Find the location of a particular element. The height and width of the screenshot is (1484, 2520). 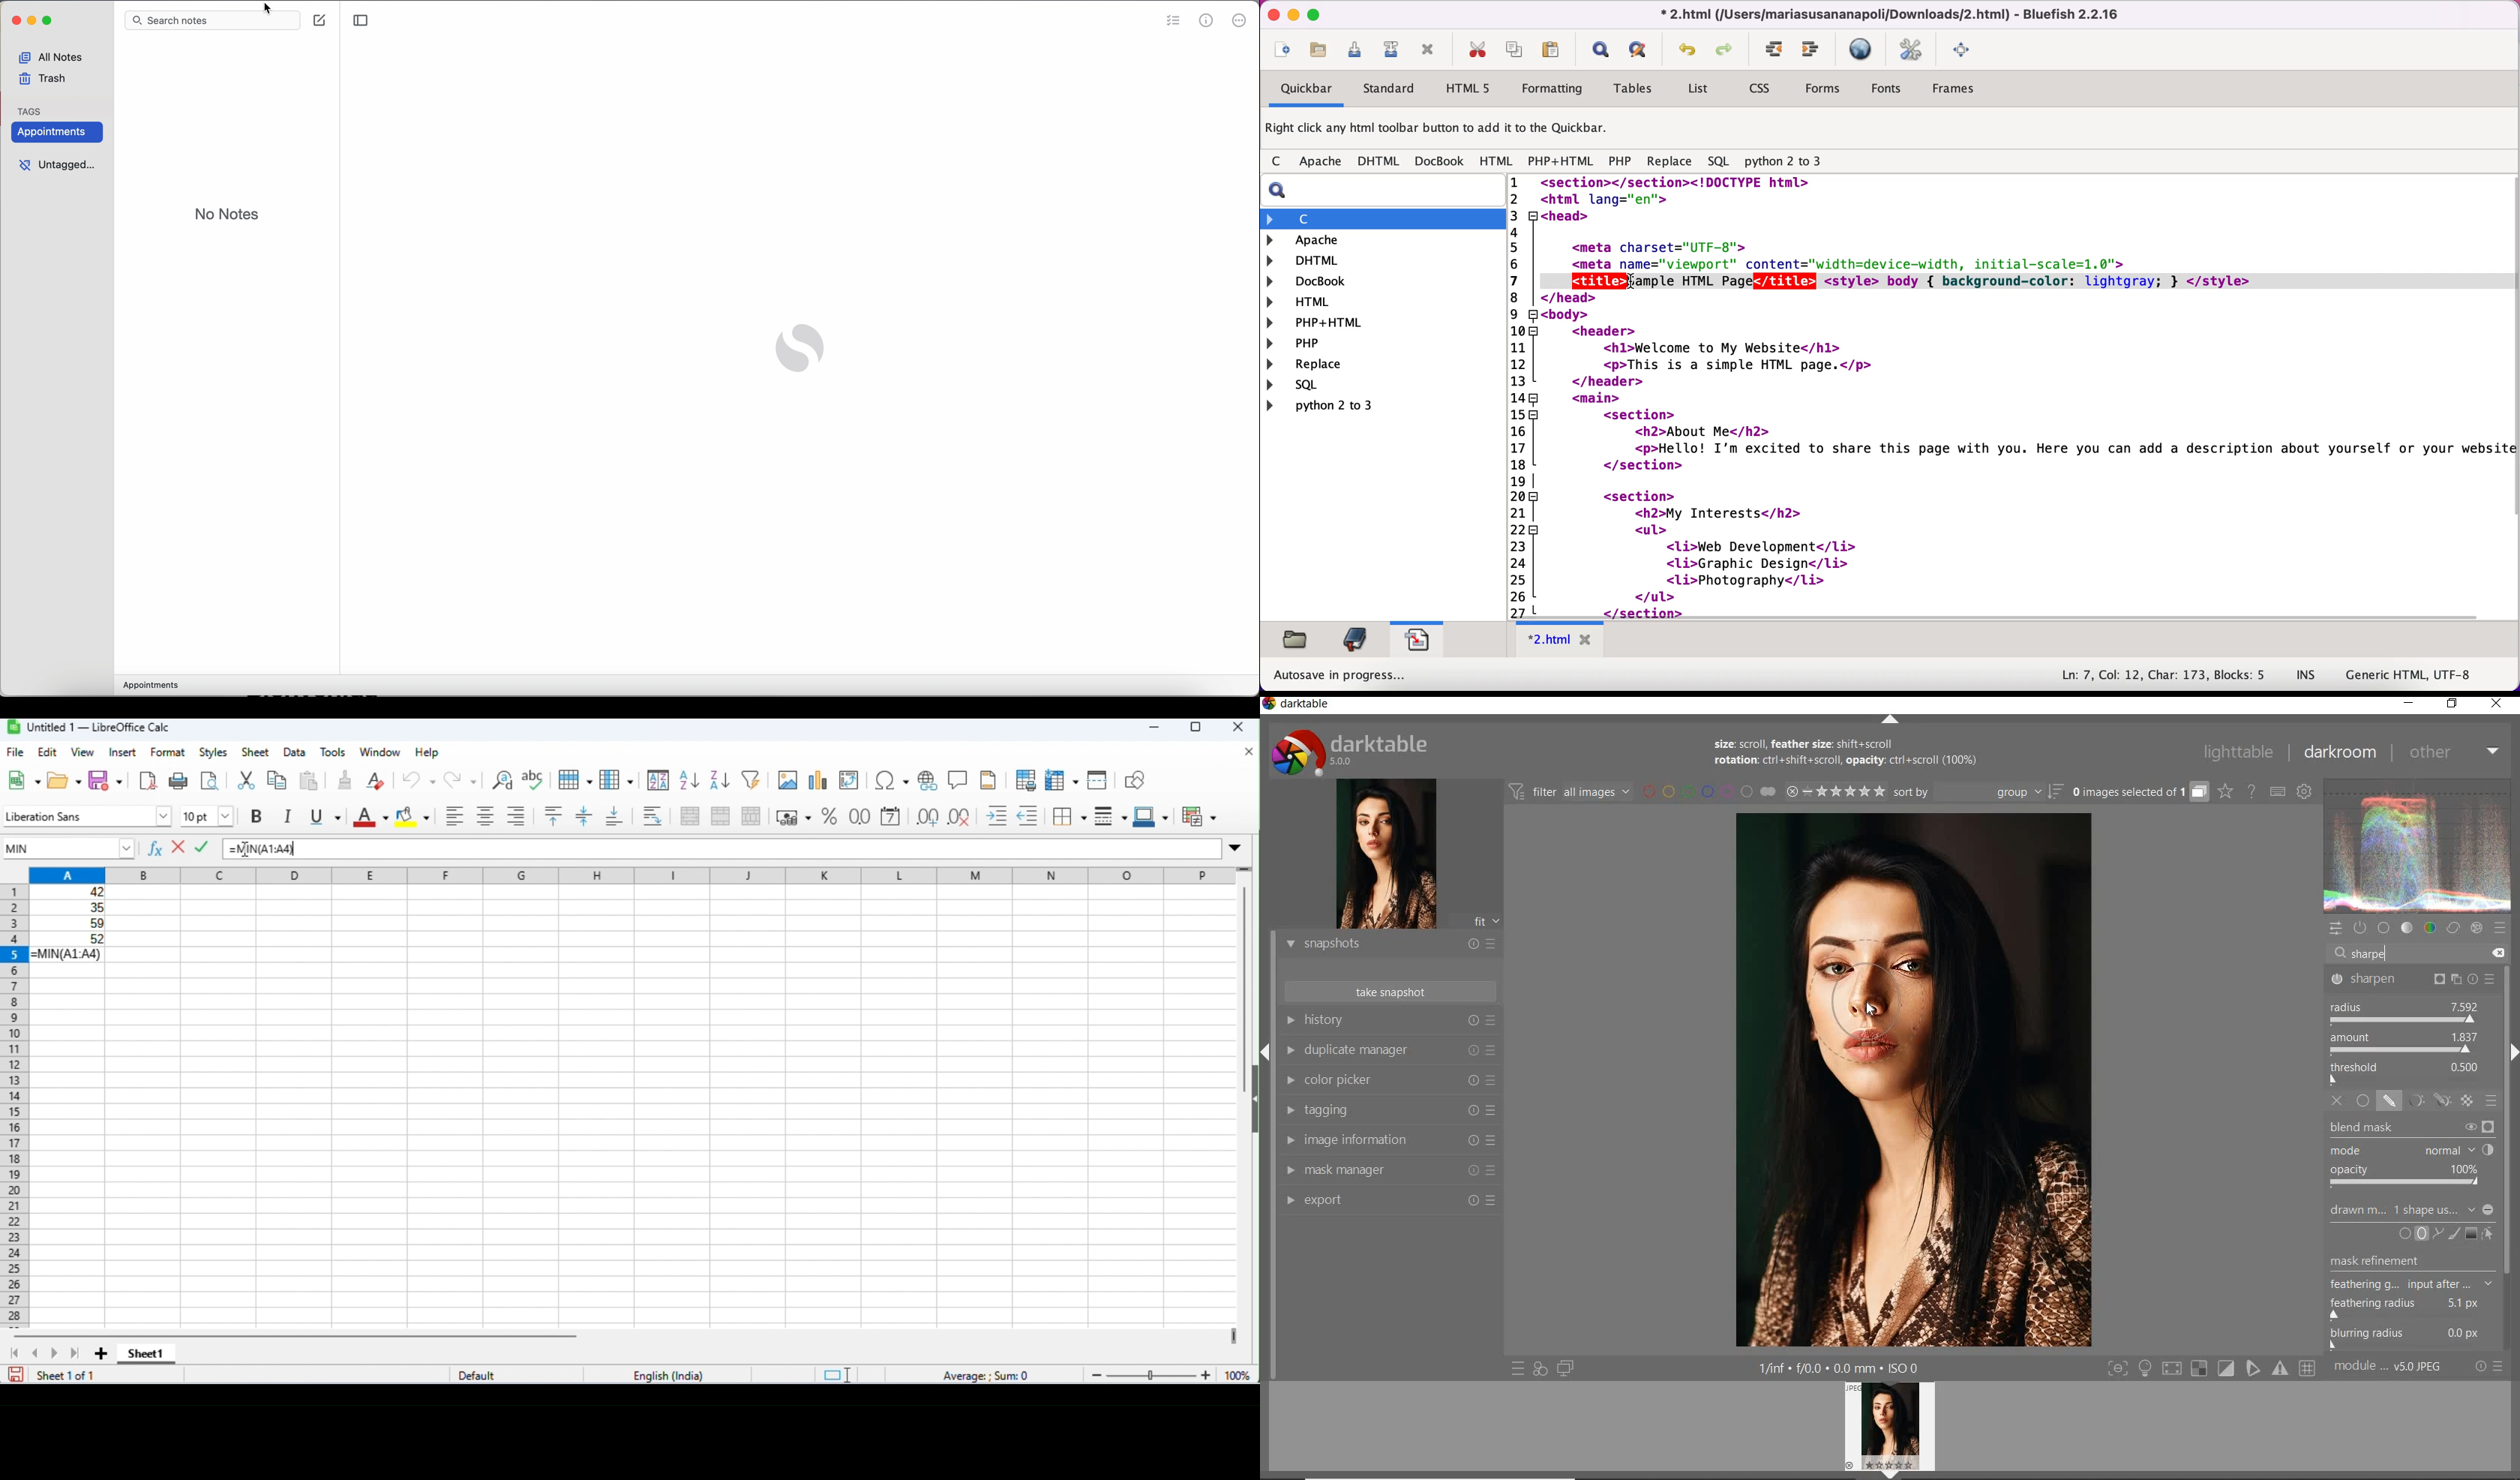

show global preferences is located at coordinates (2305, 791).